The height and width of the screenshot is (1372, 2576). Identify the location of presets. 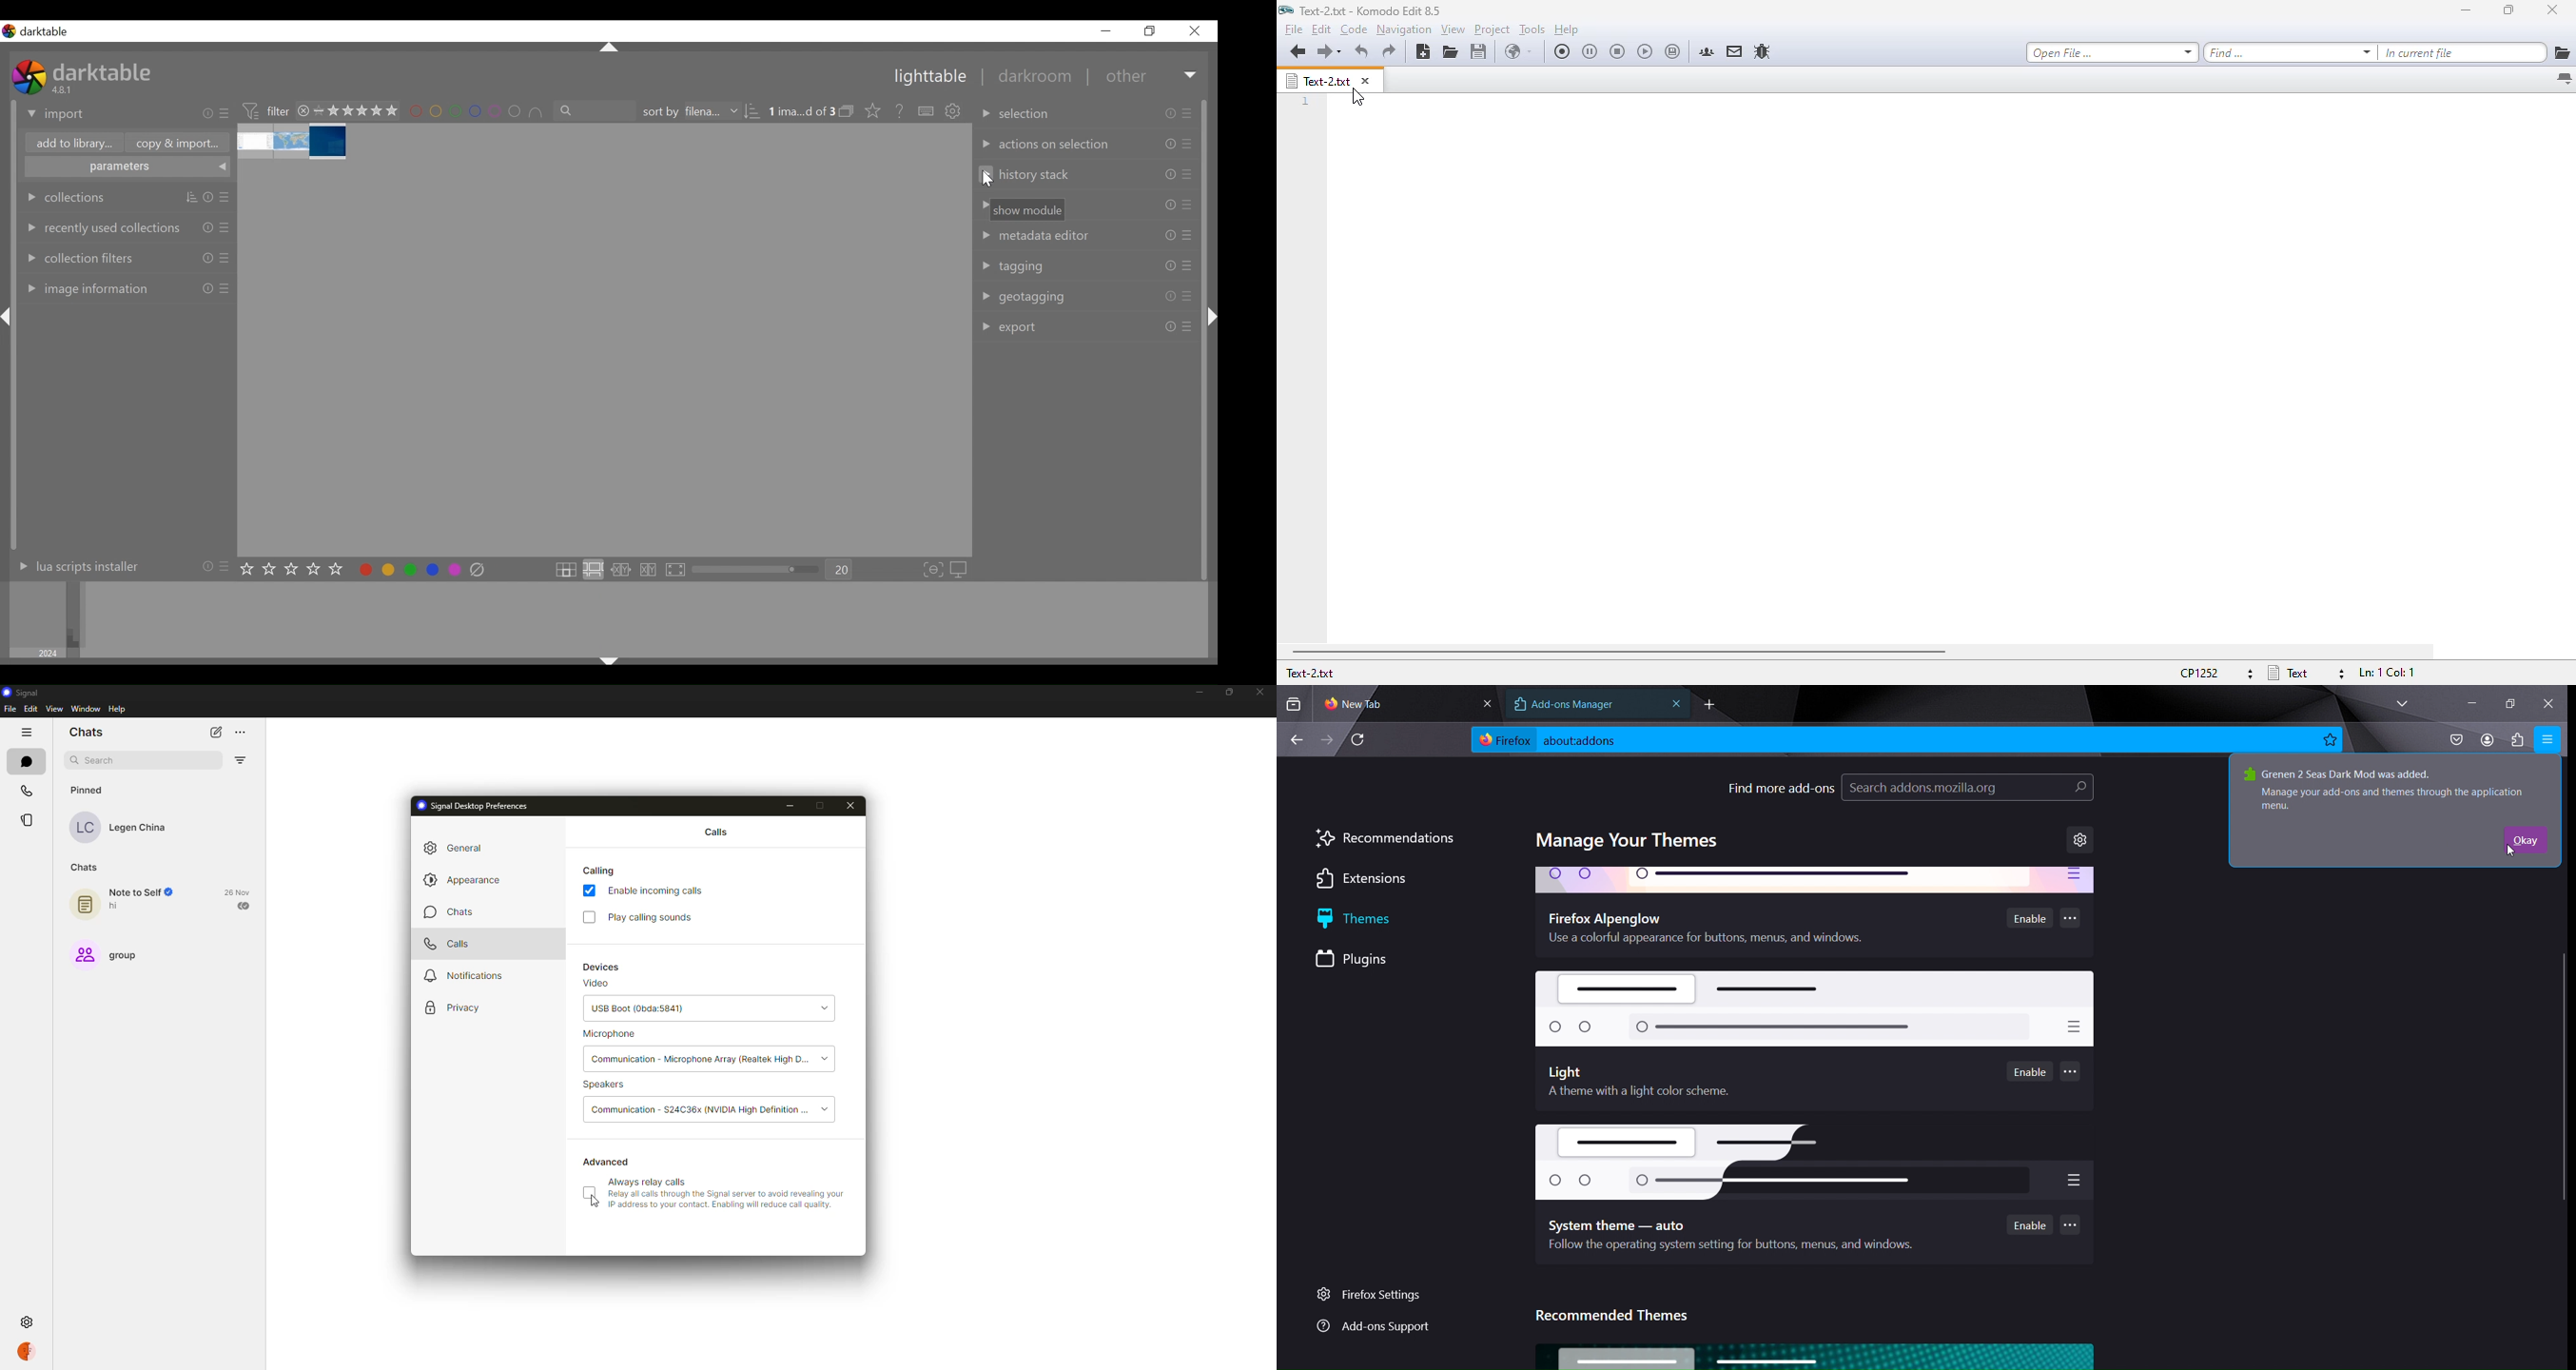
(1188, 174).